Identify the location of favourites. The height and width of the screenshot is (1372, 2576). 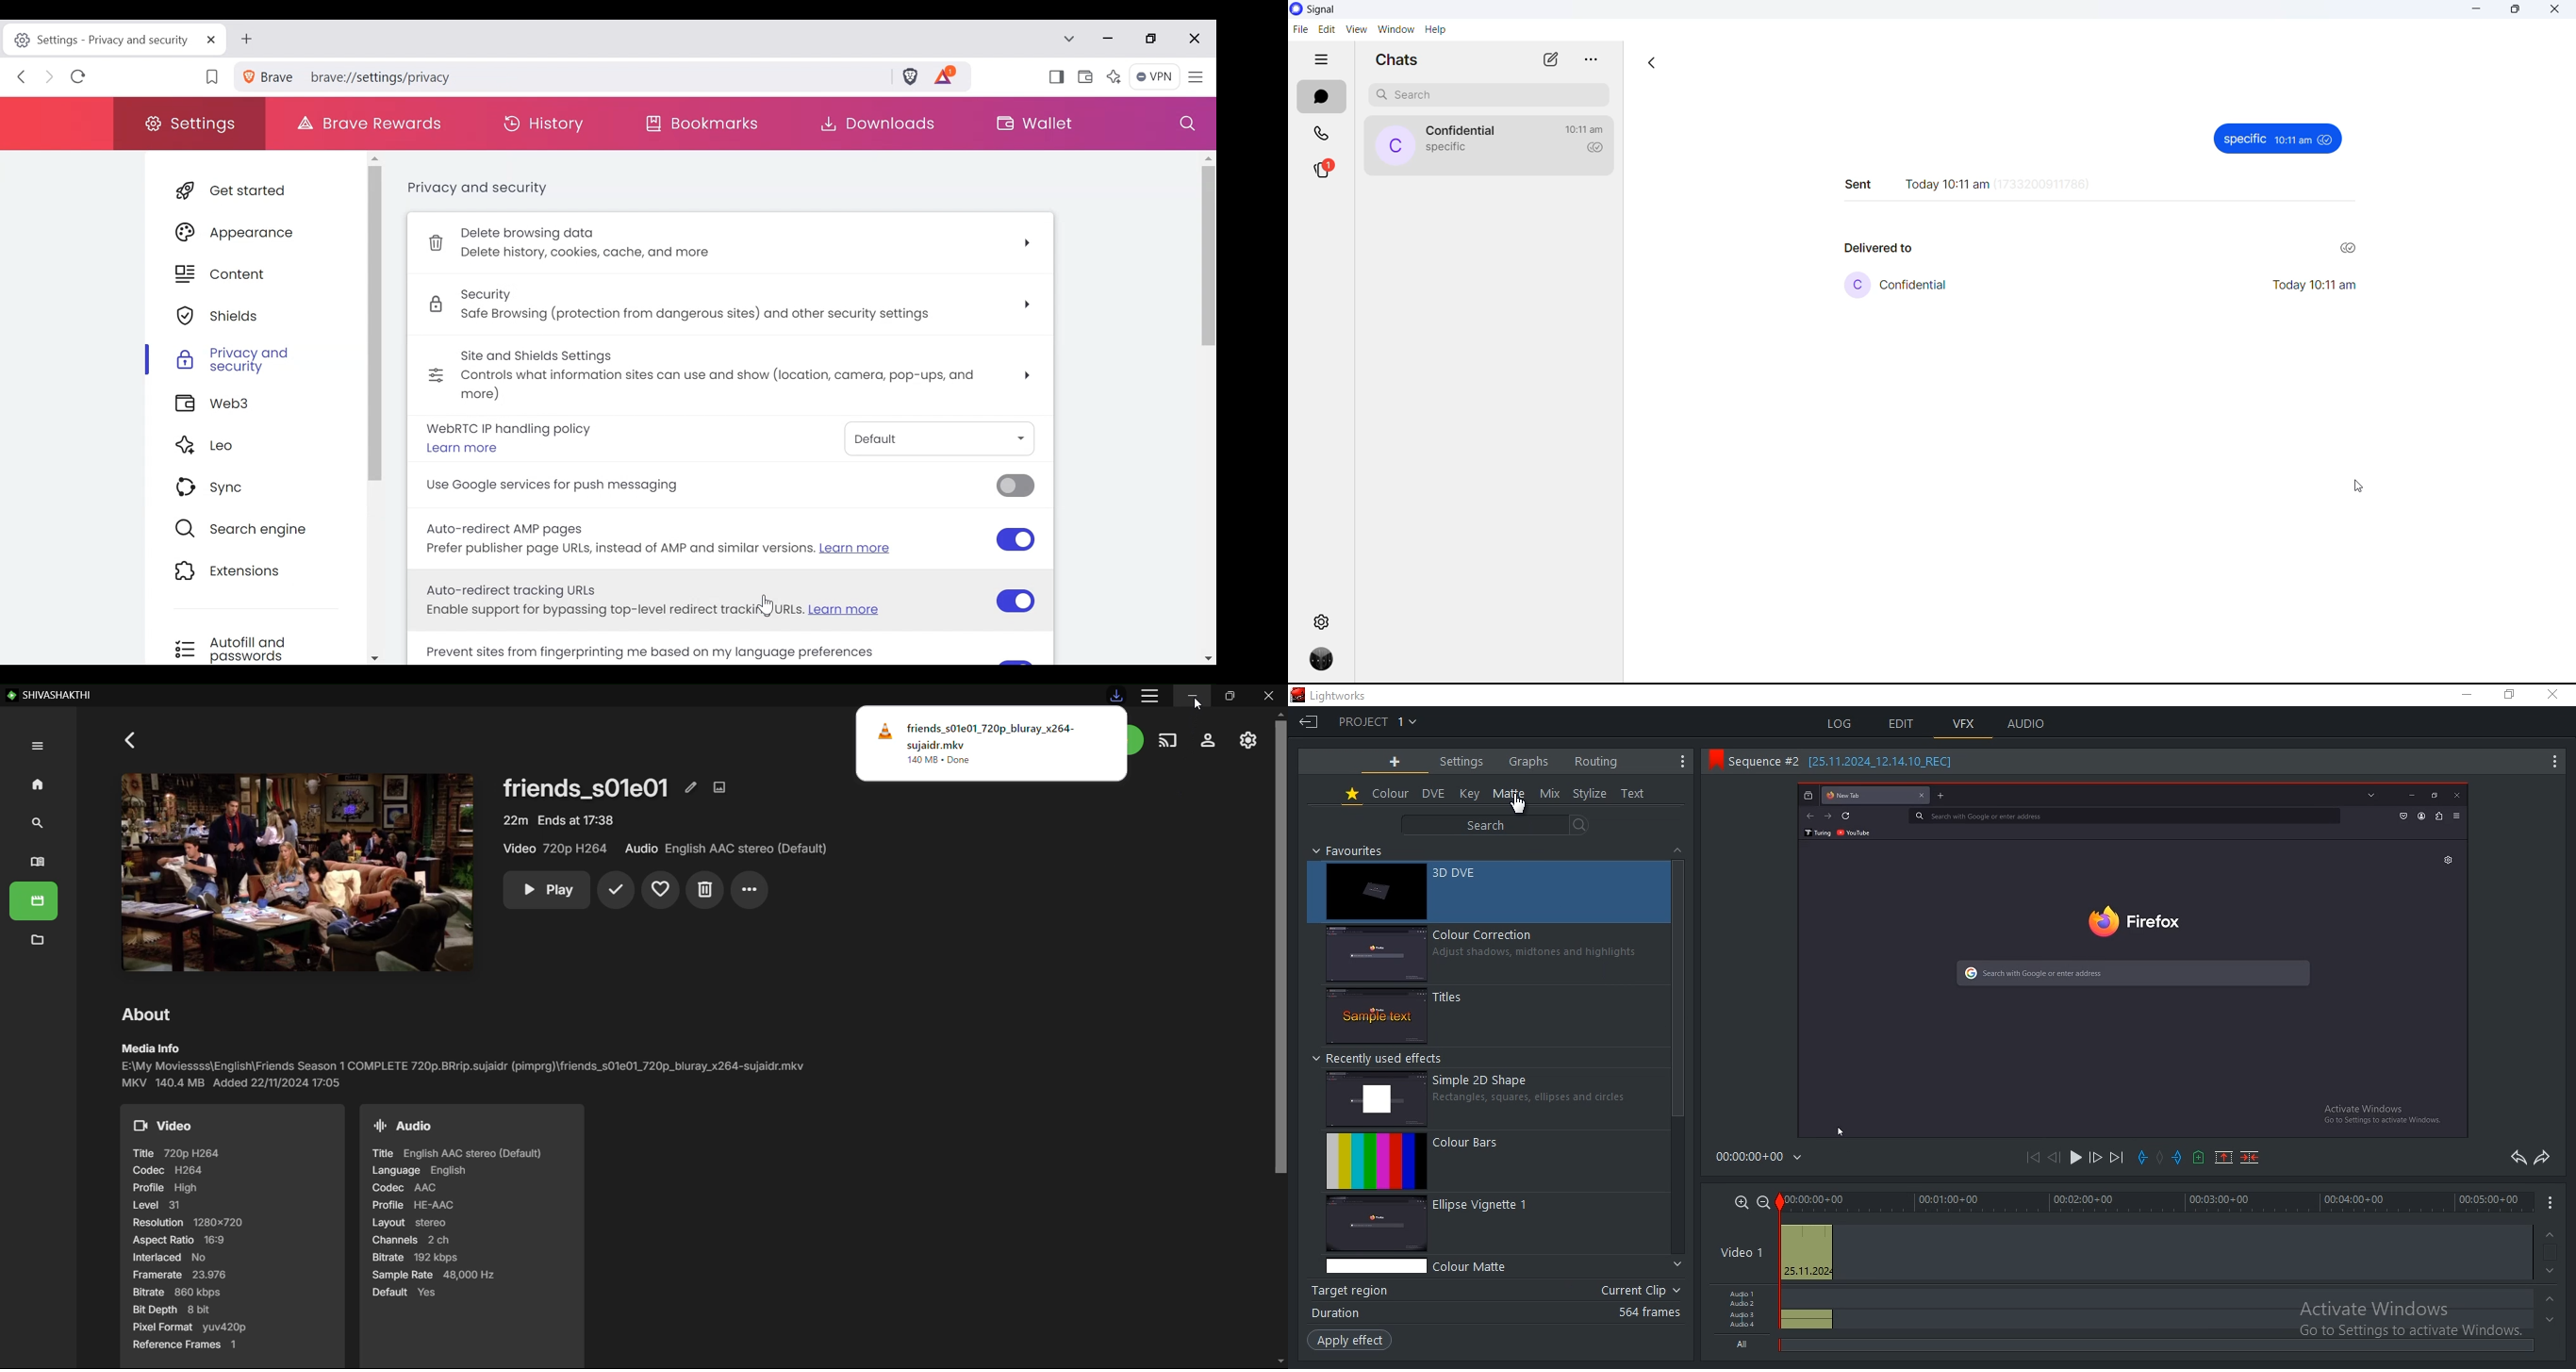
(1352, 850).